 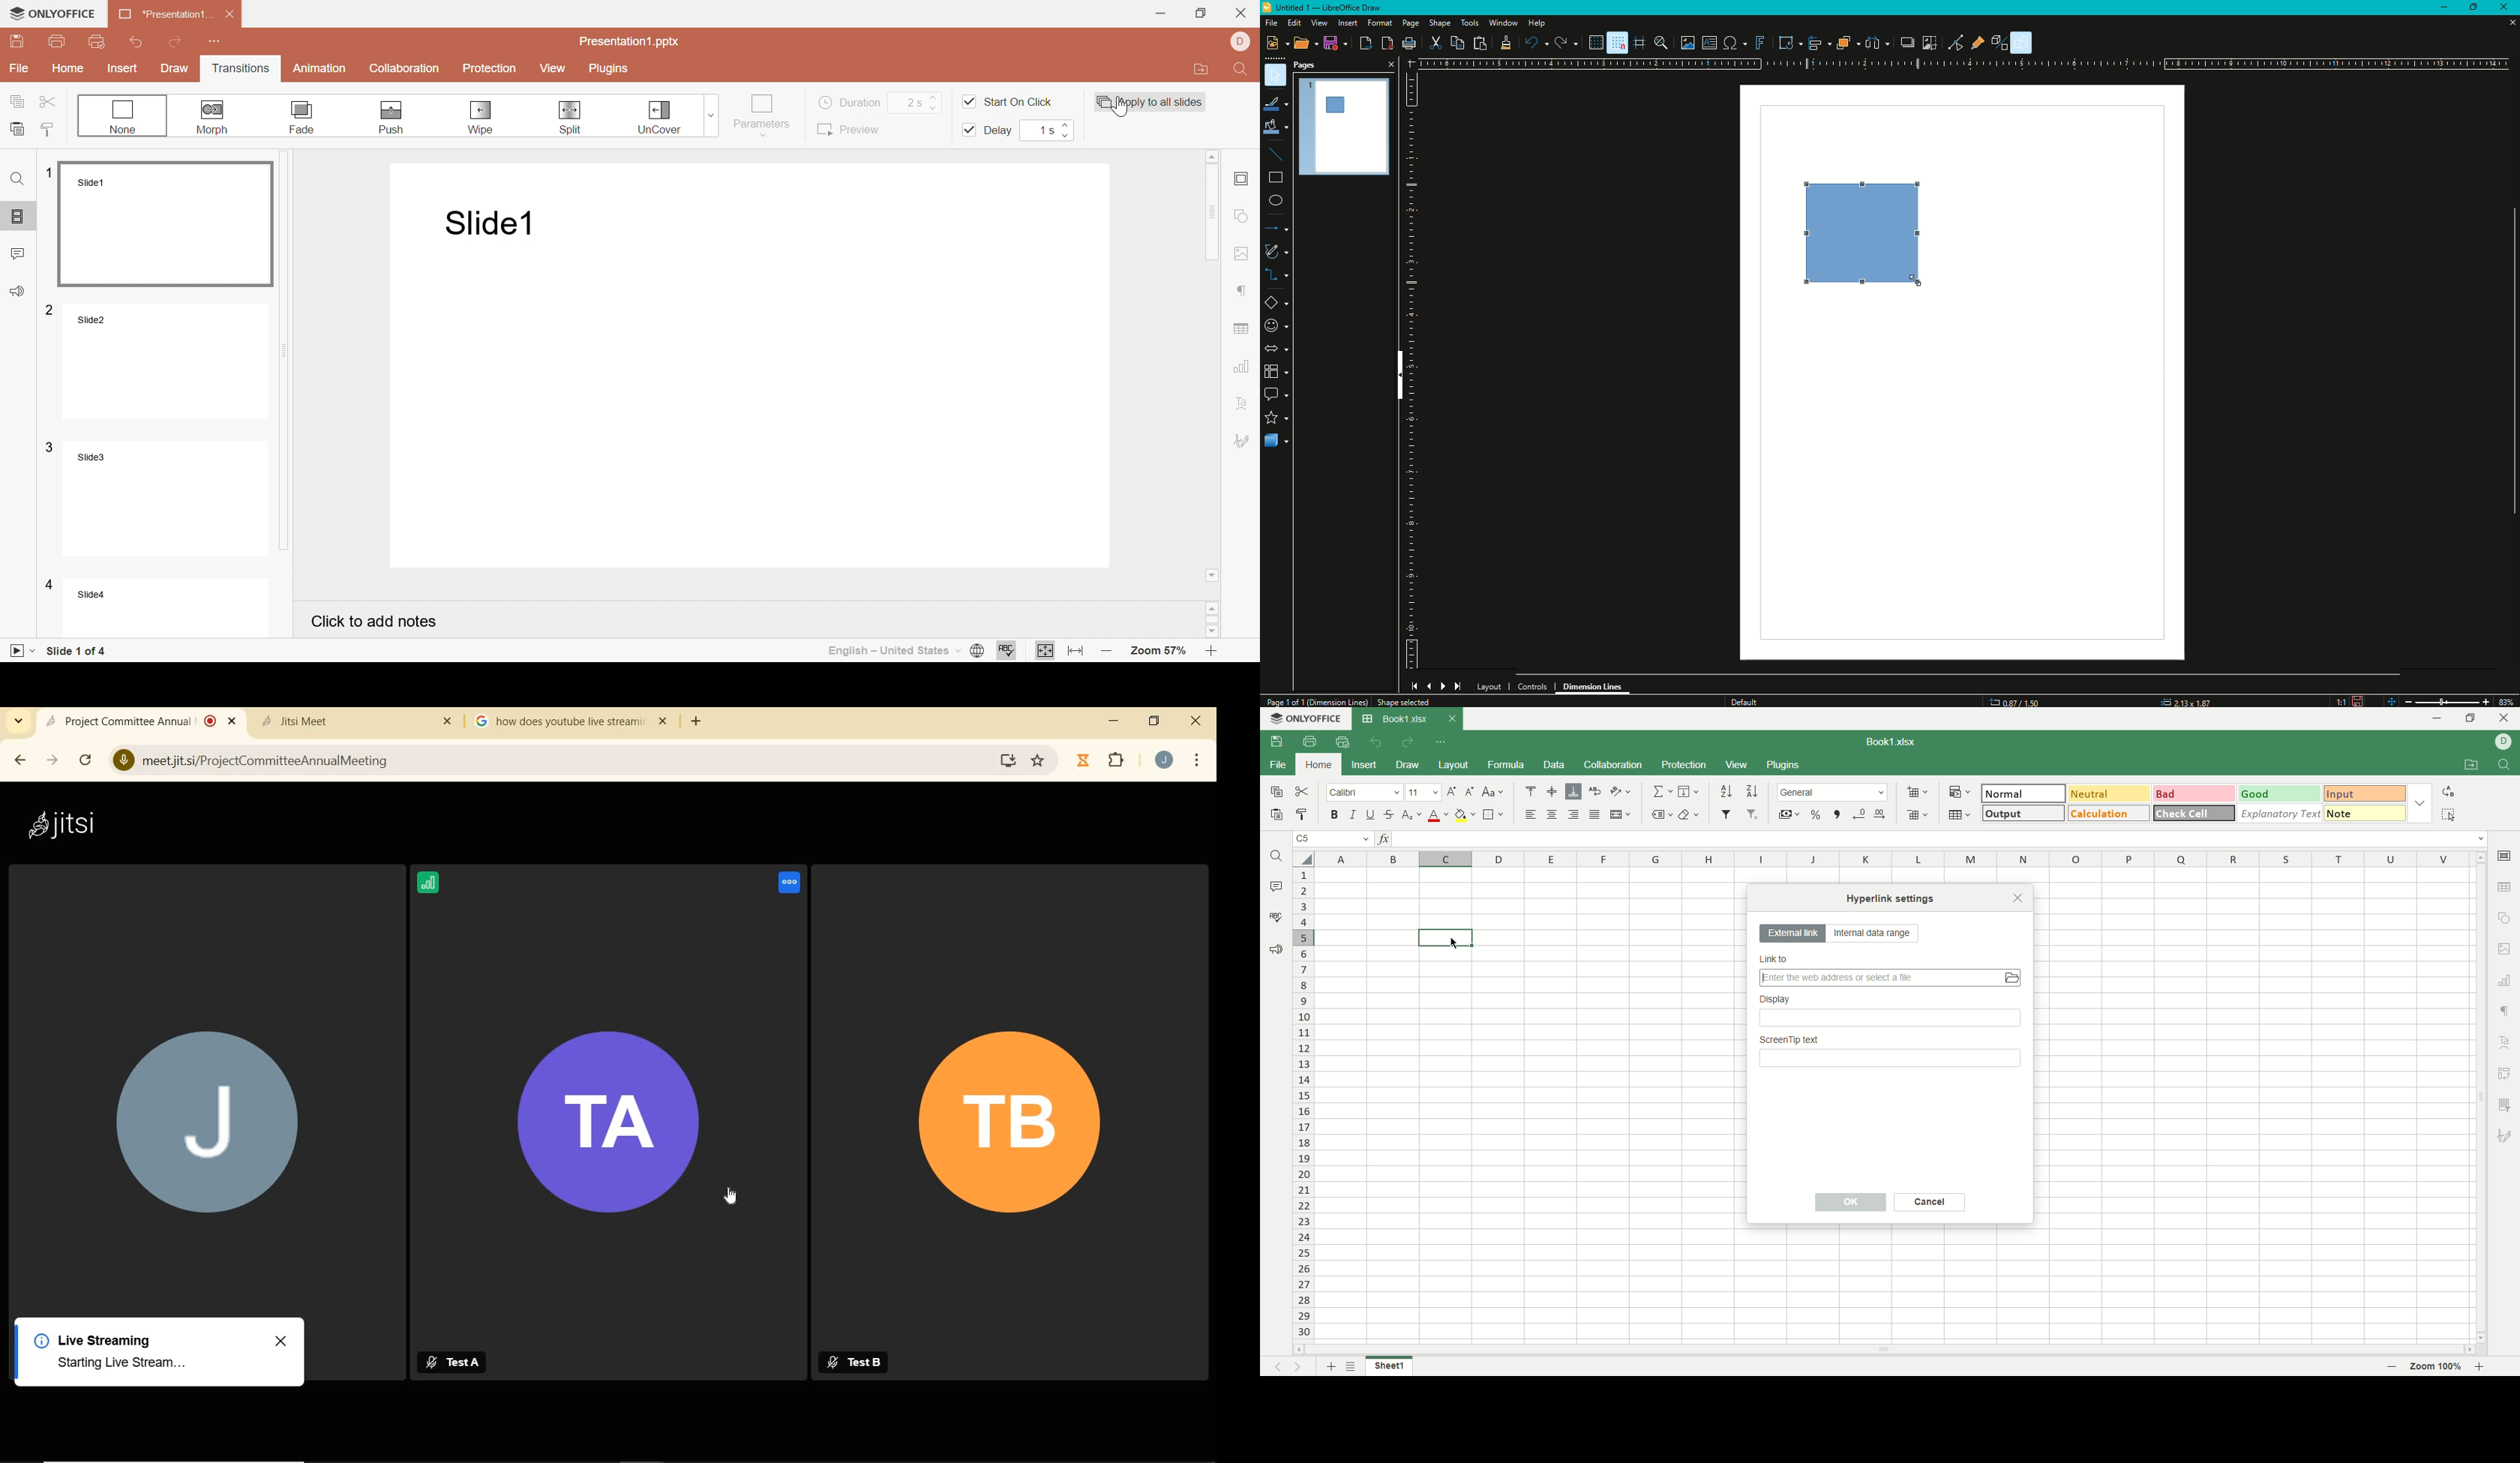 What do you see at coordinates (16, 216) in the screenshot?
I see `Slides` at bounding box center [16, 216].